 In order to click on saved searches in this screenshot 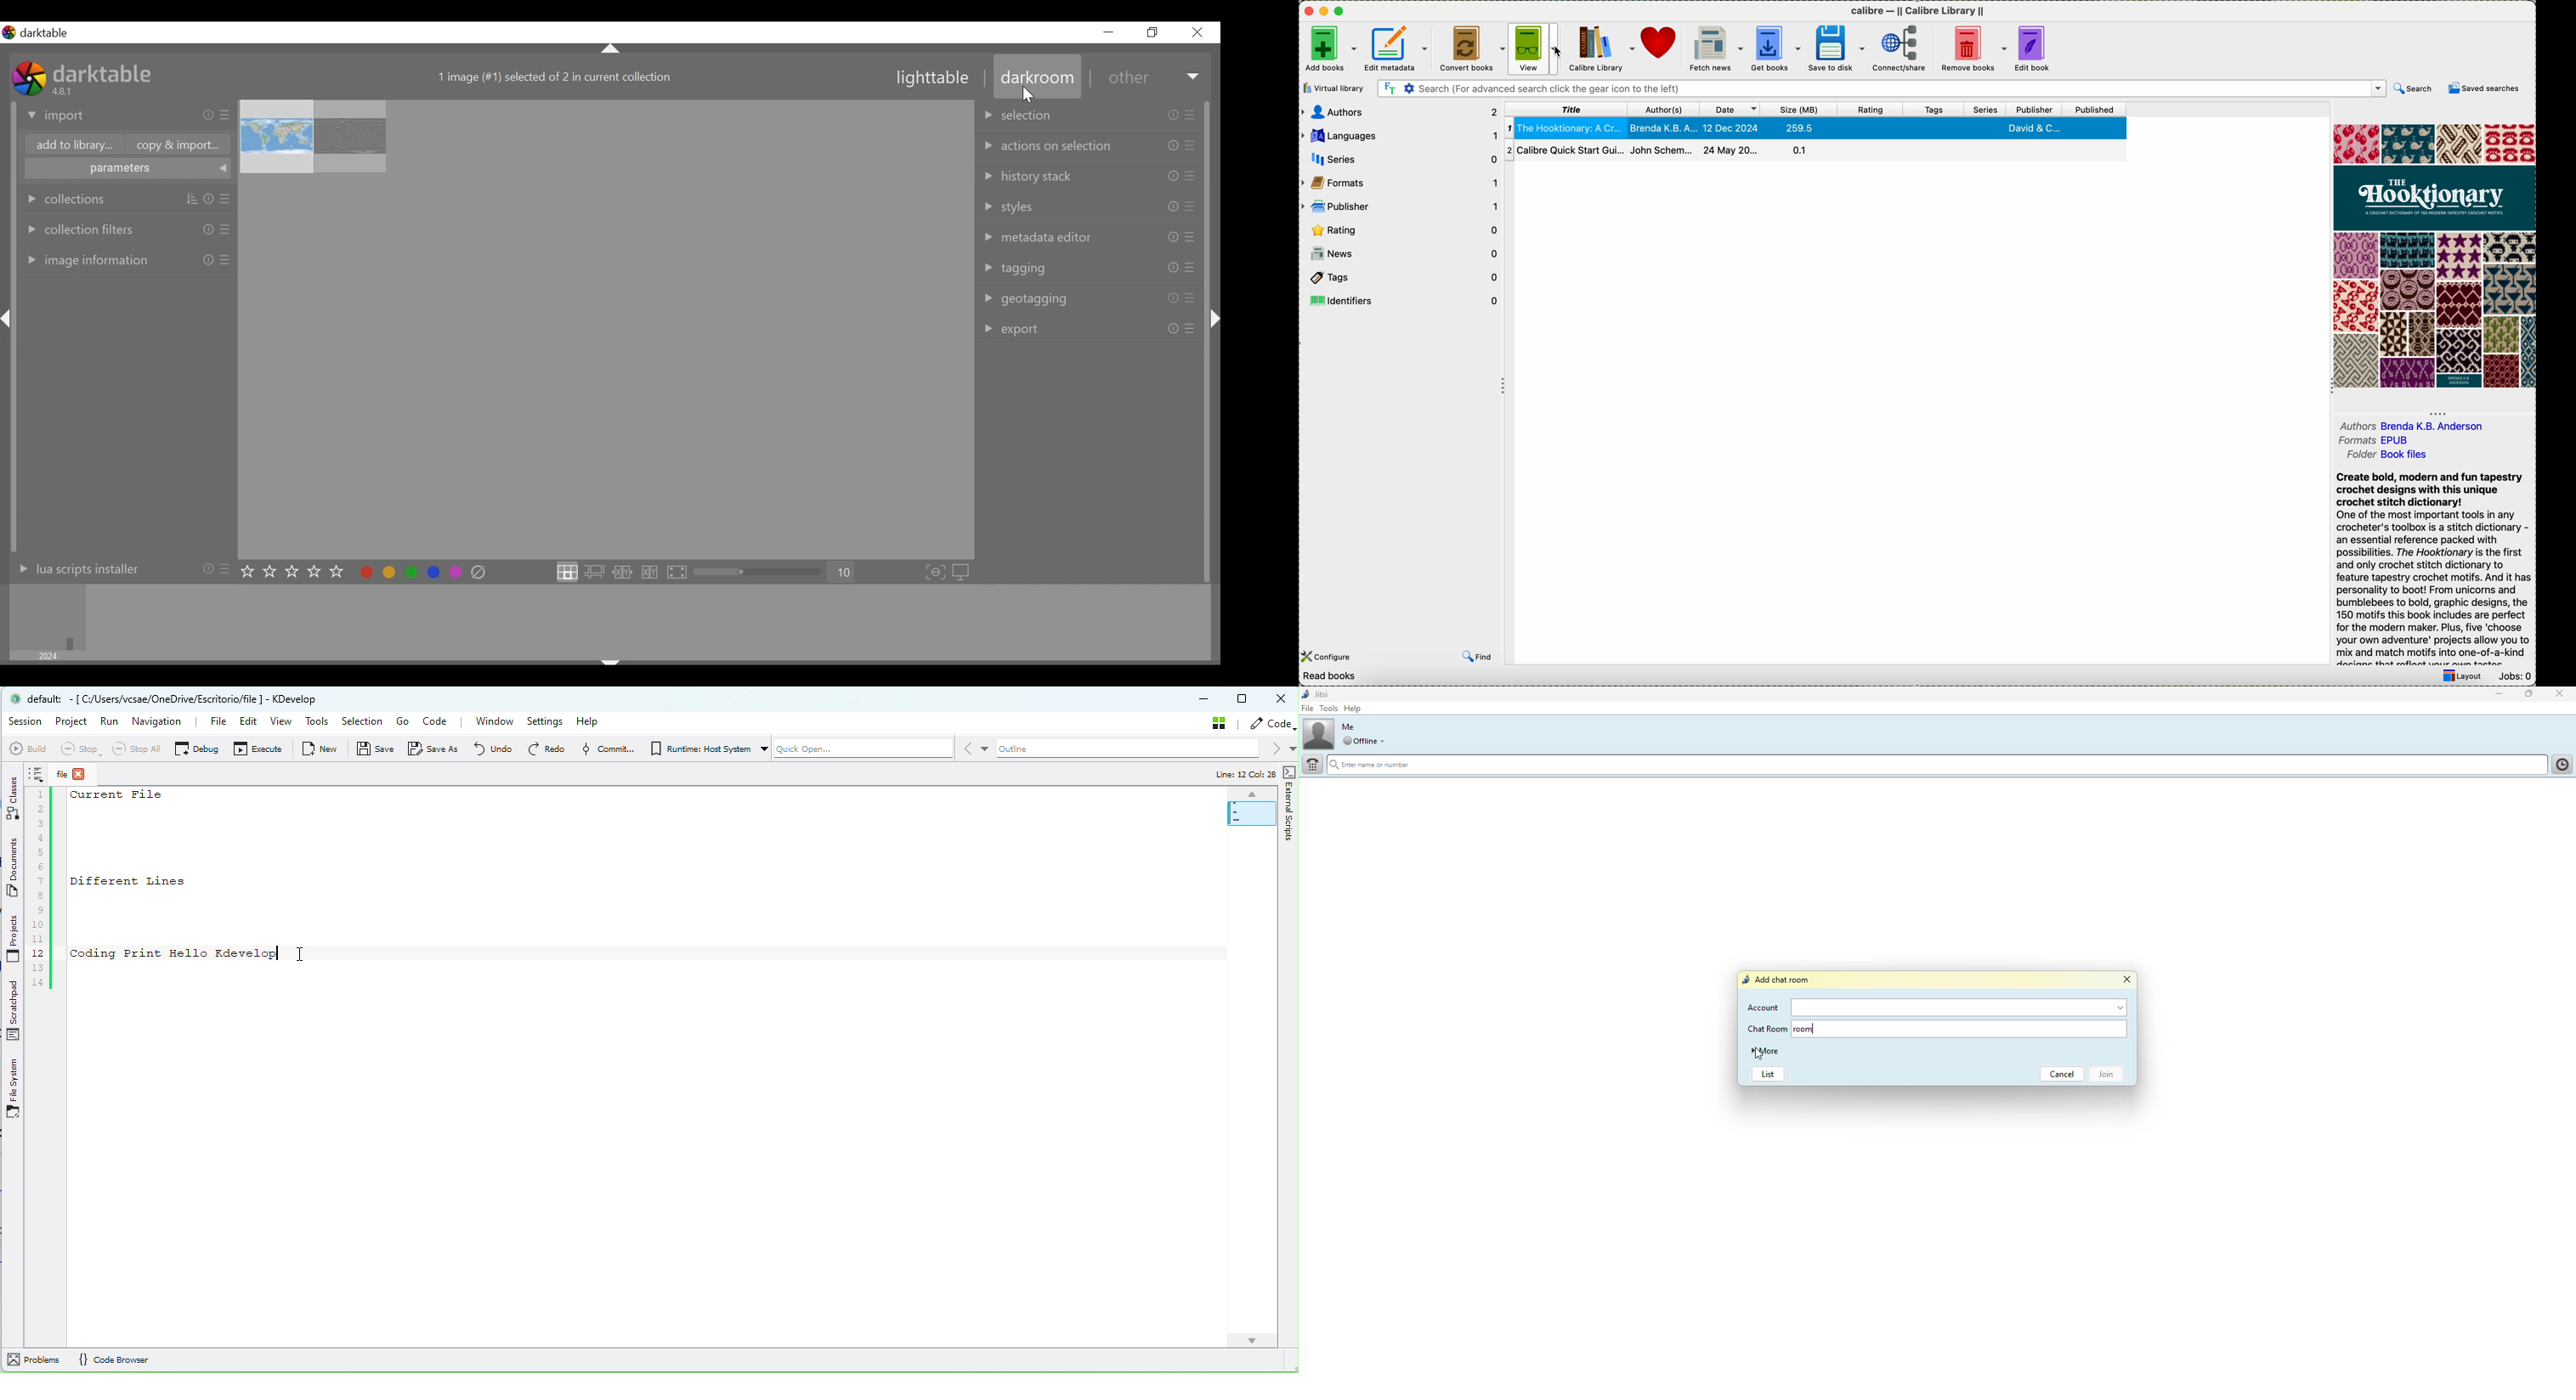, I will do `click(2484, 88)`.